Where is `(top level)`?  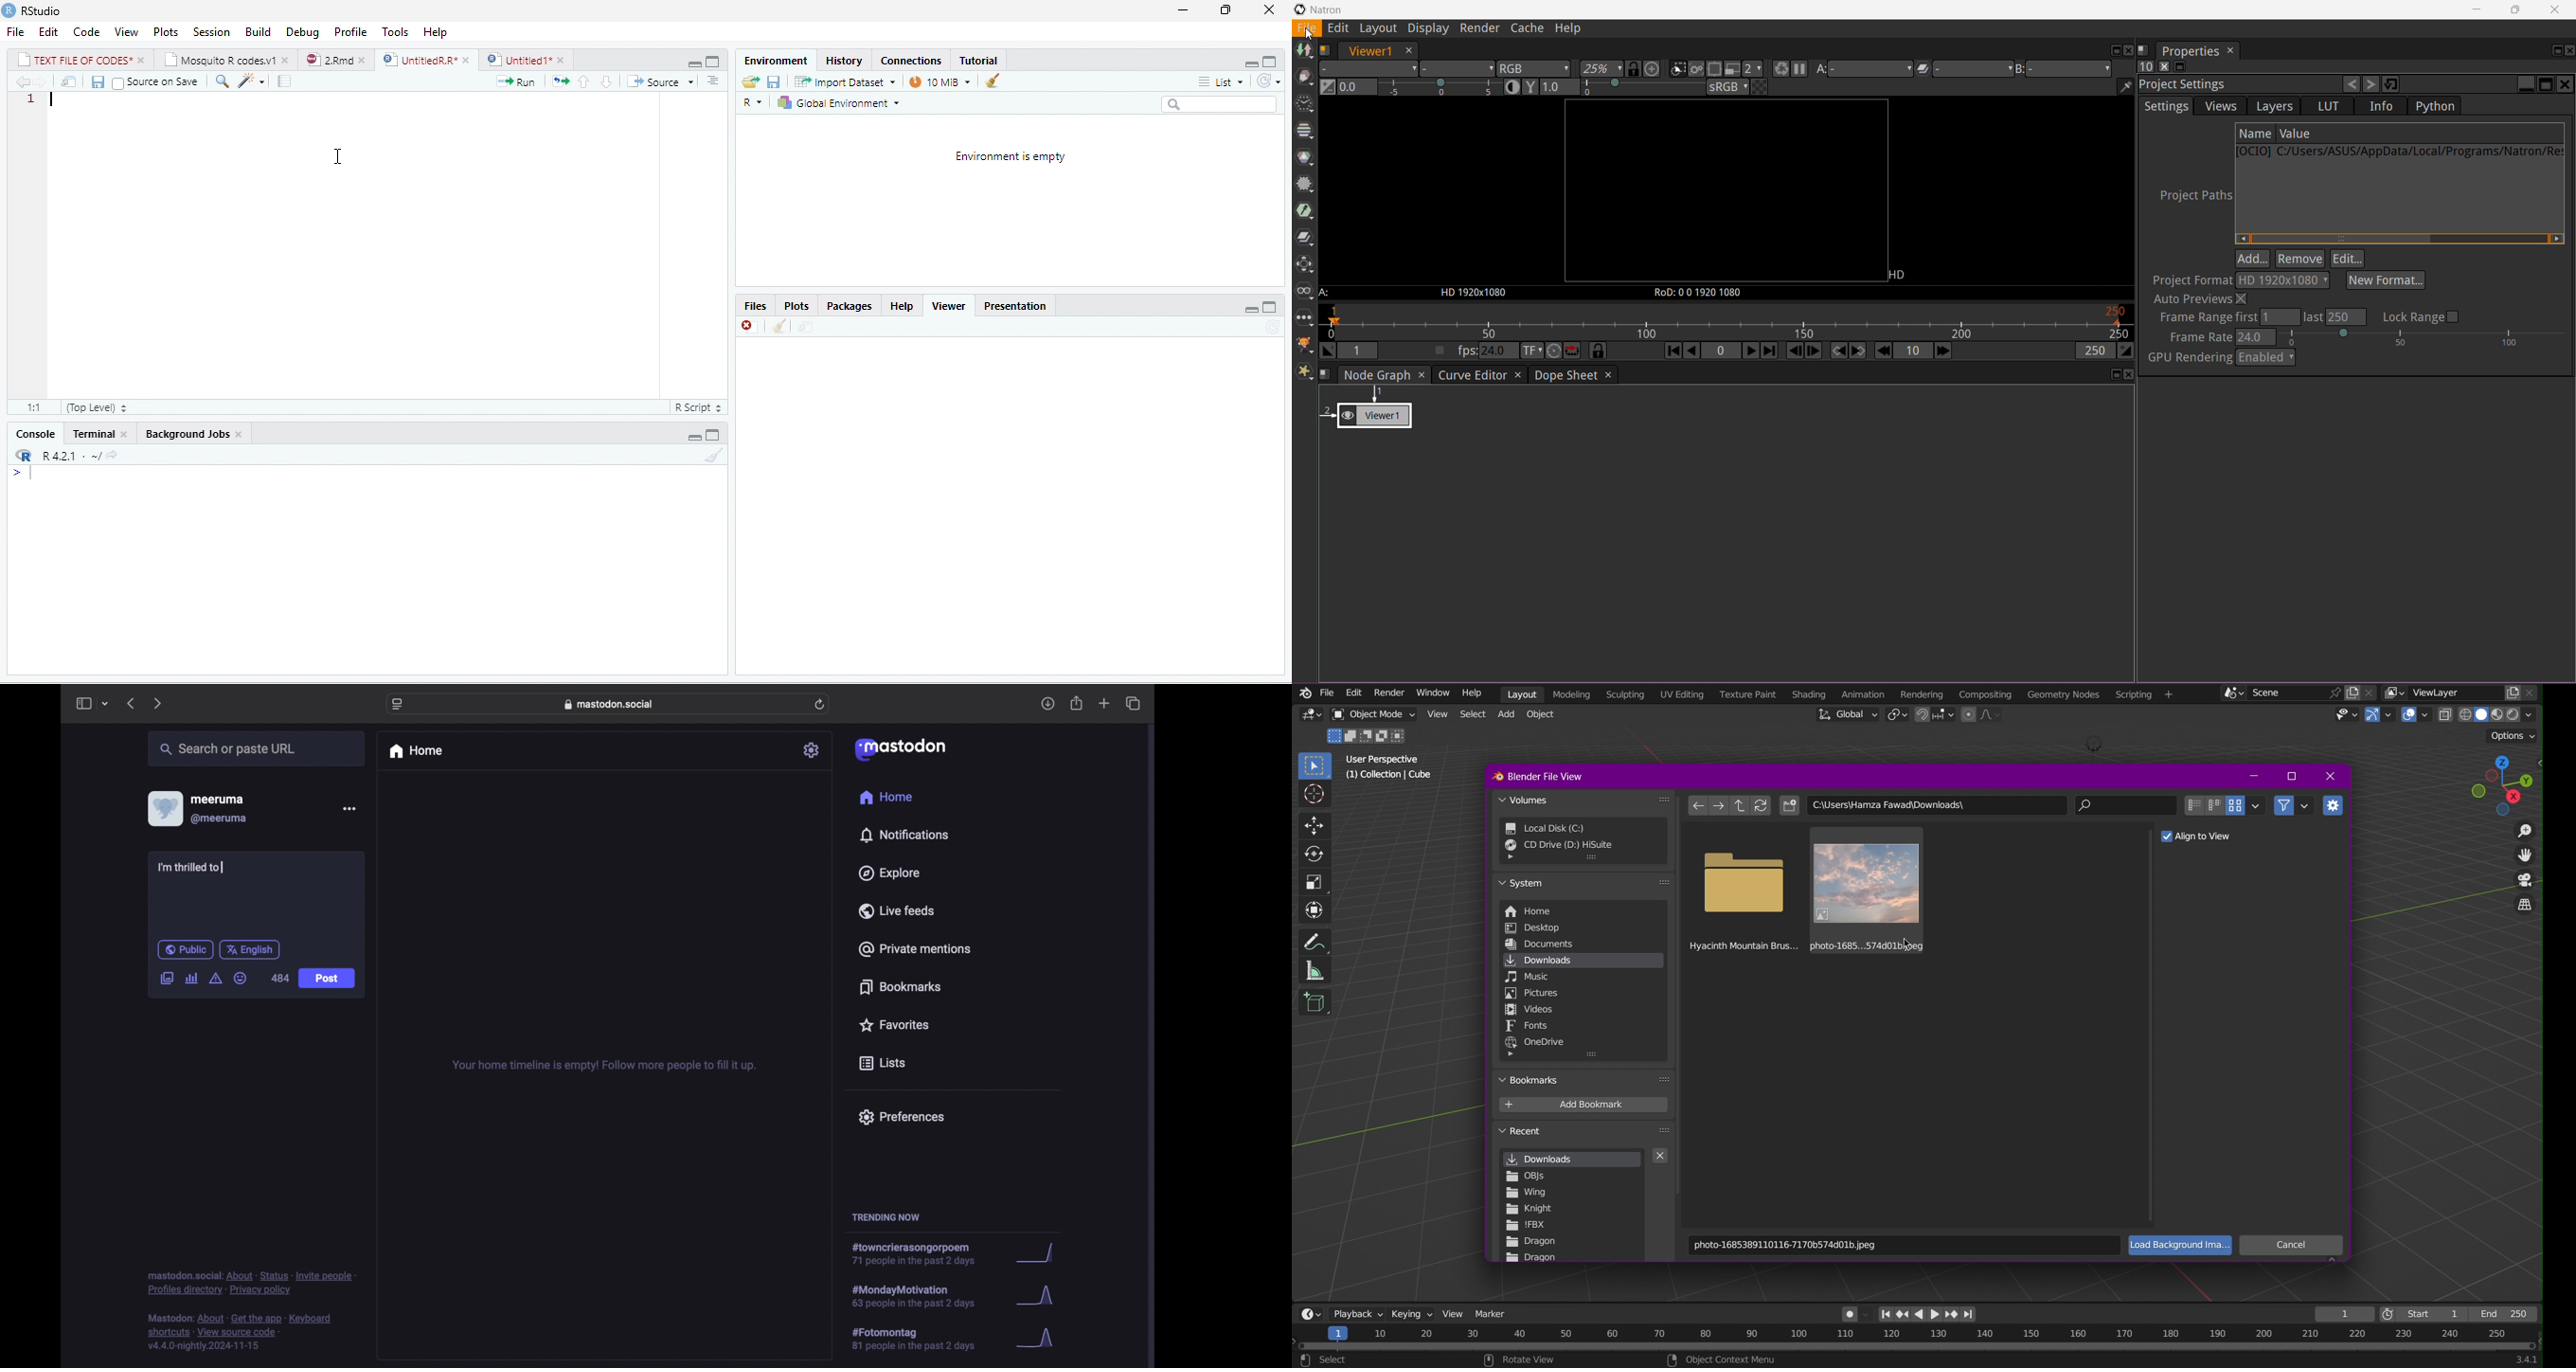
(top level) is located at coordinates (94, 408).